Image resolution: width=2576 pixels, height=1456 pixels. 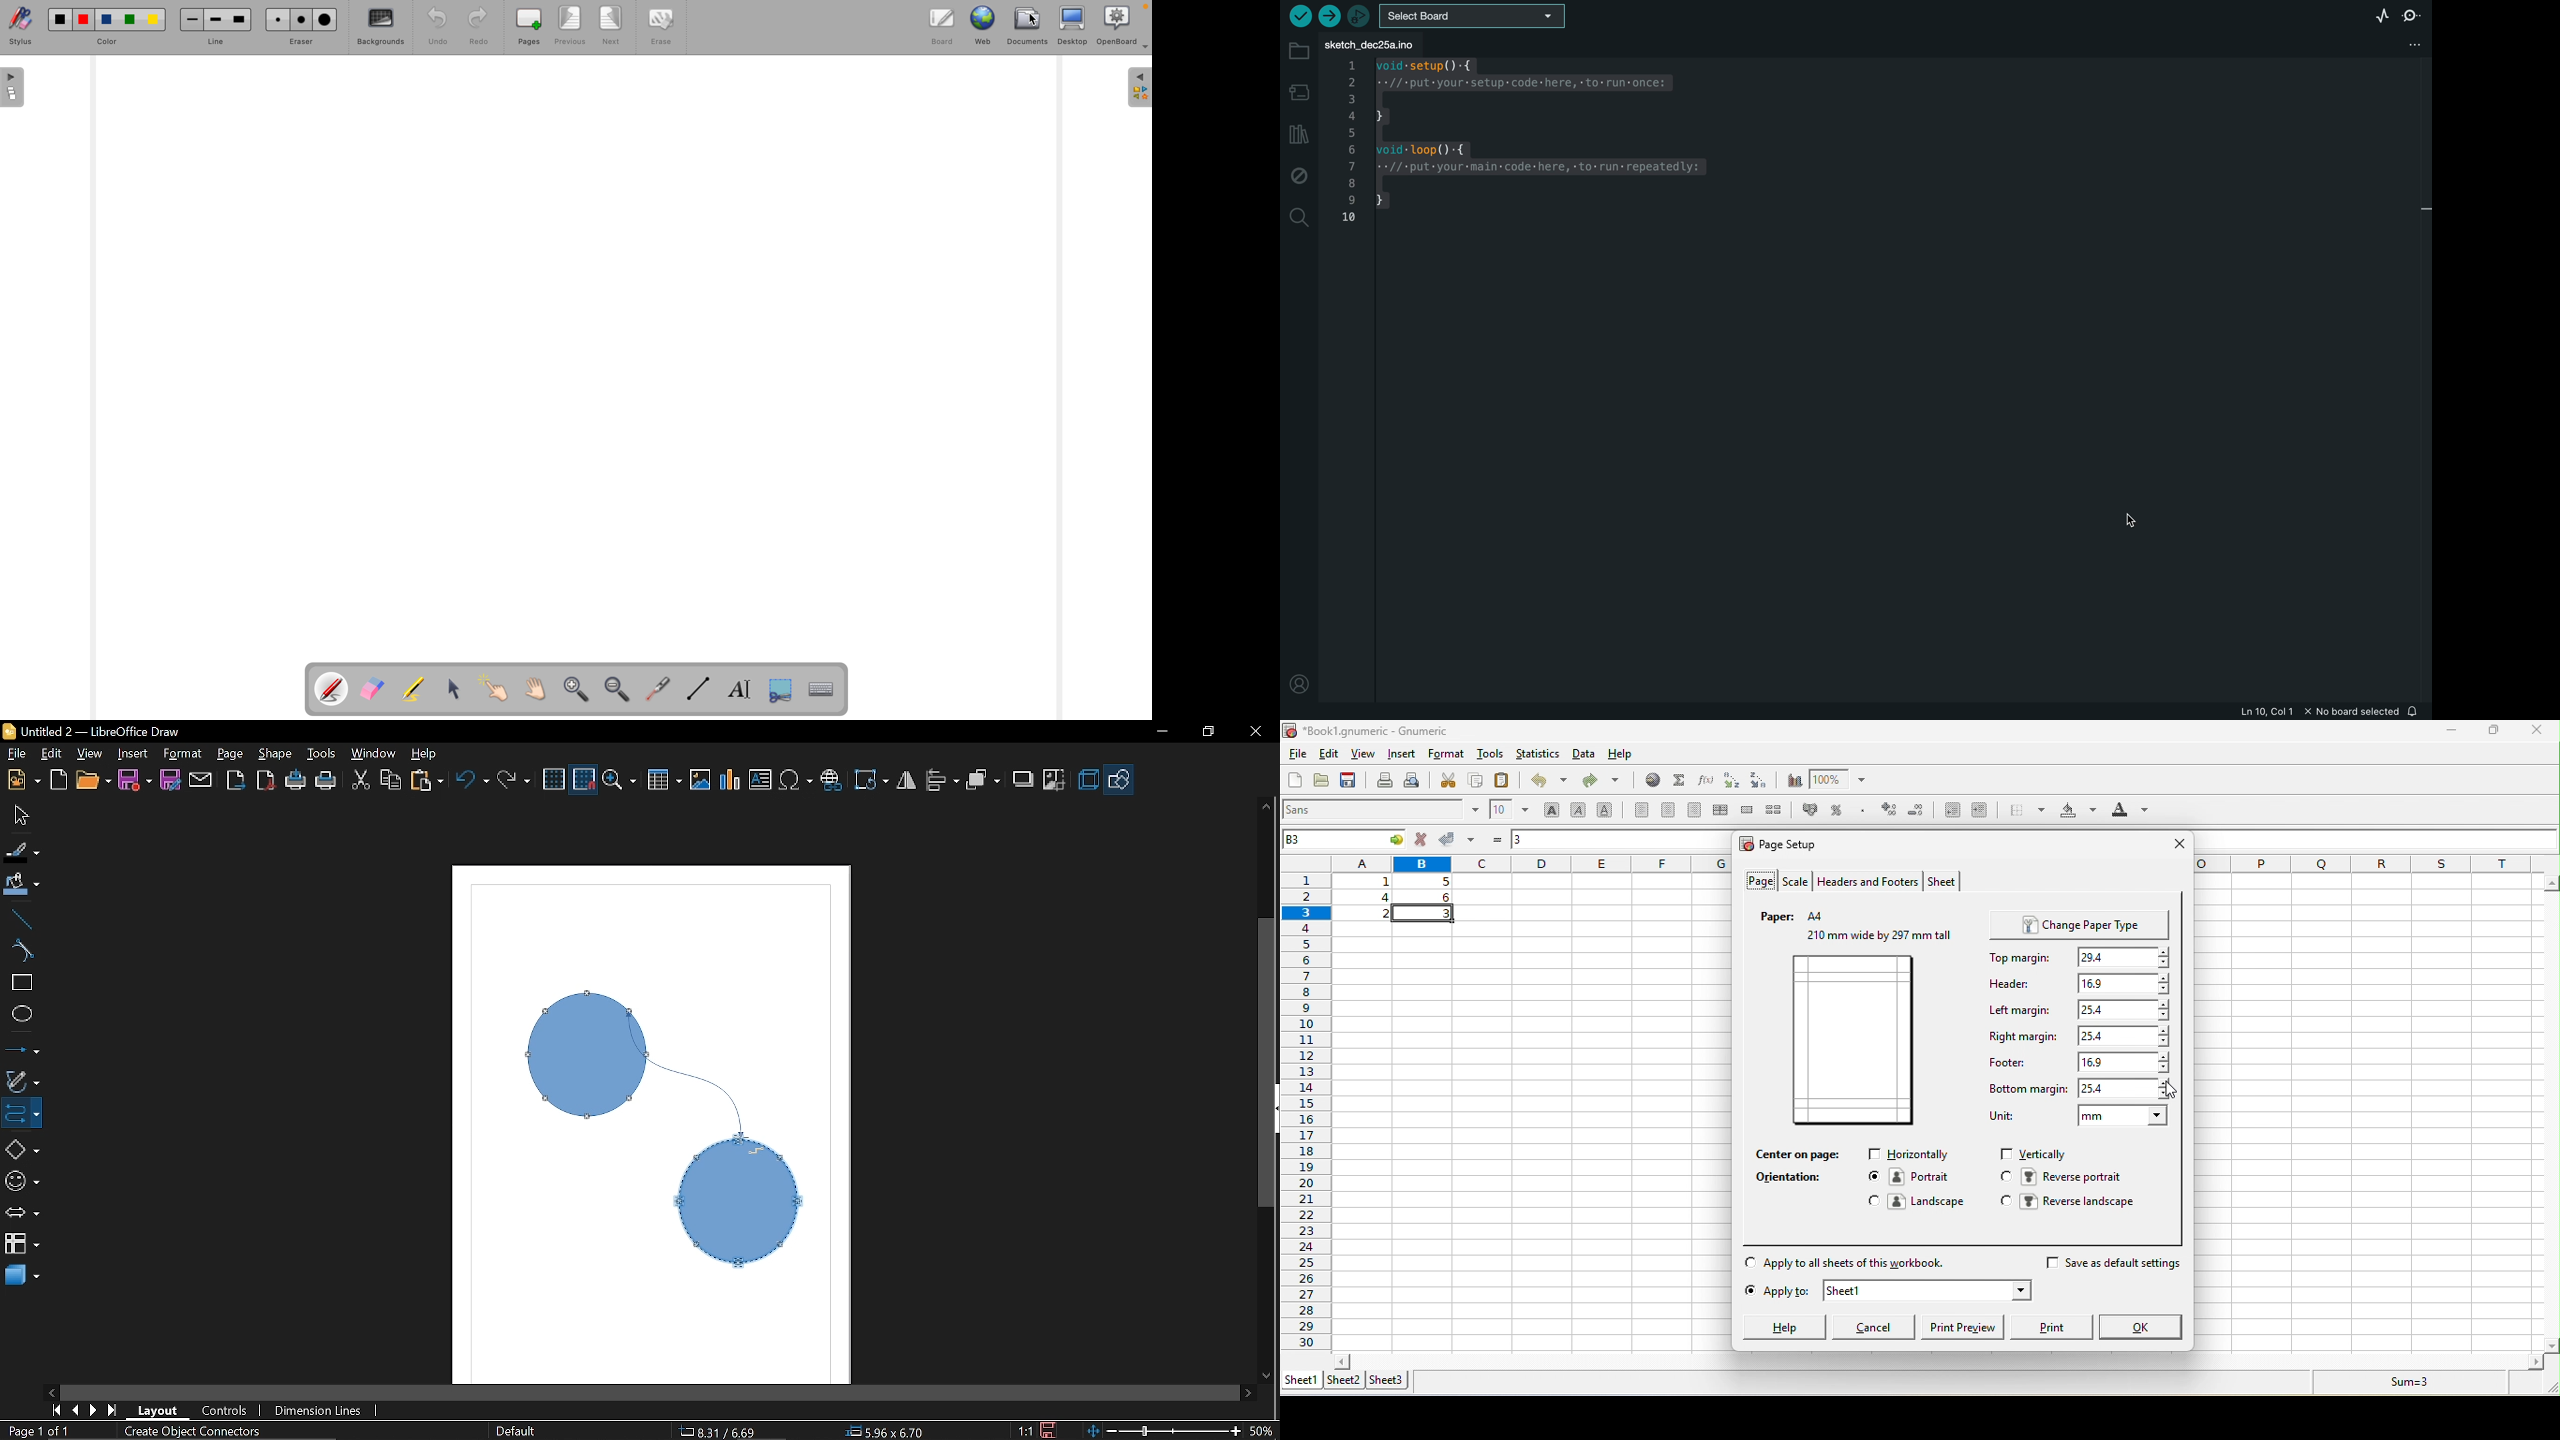 What do you see at coordinates (22, 1215) in the screenshot?
I see `Arrows` at bounding box center [22, 1215].